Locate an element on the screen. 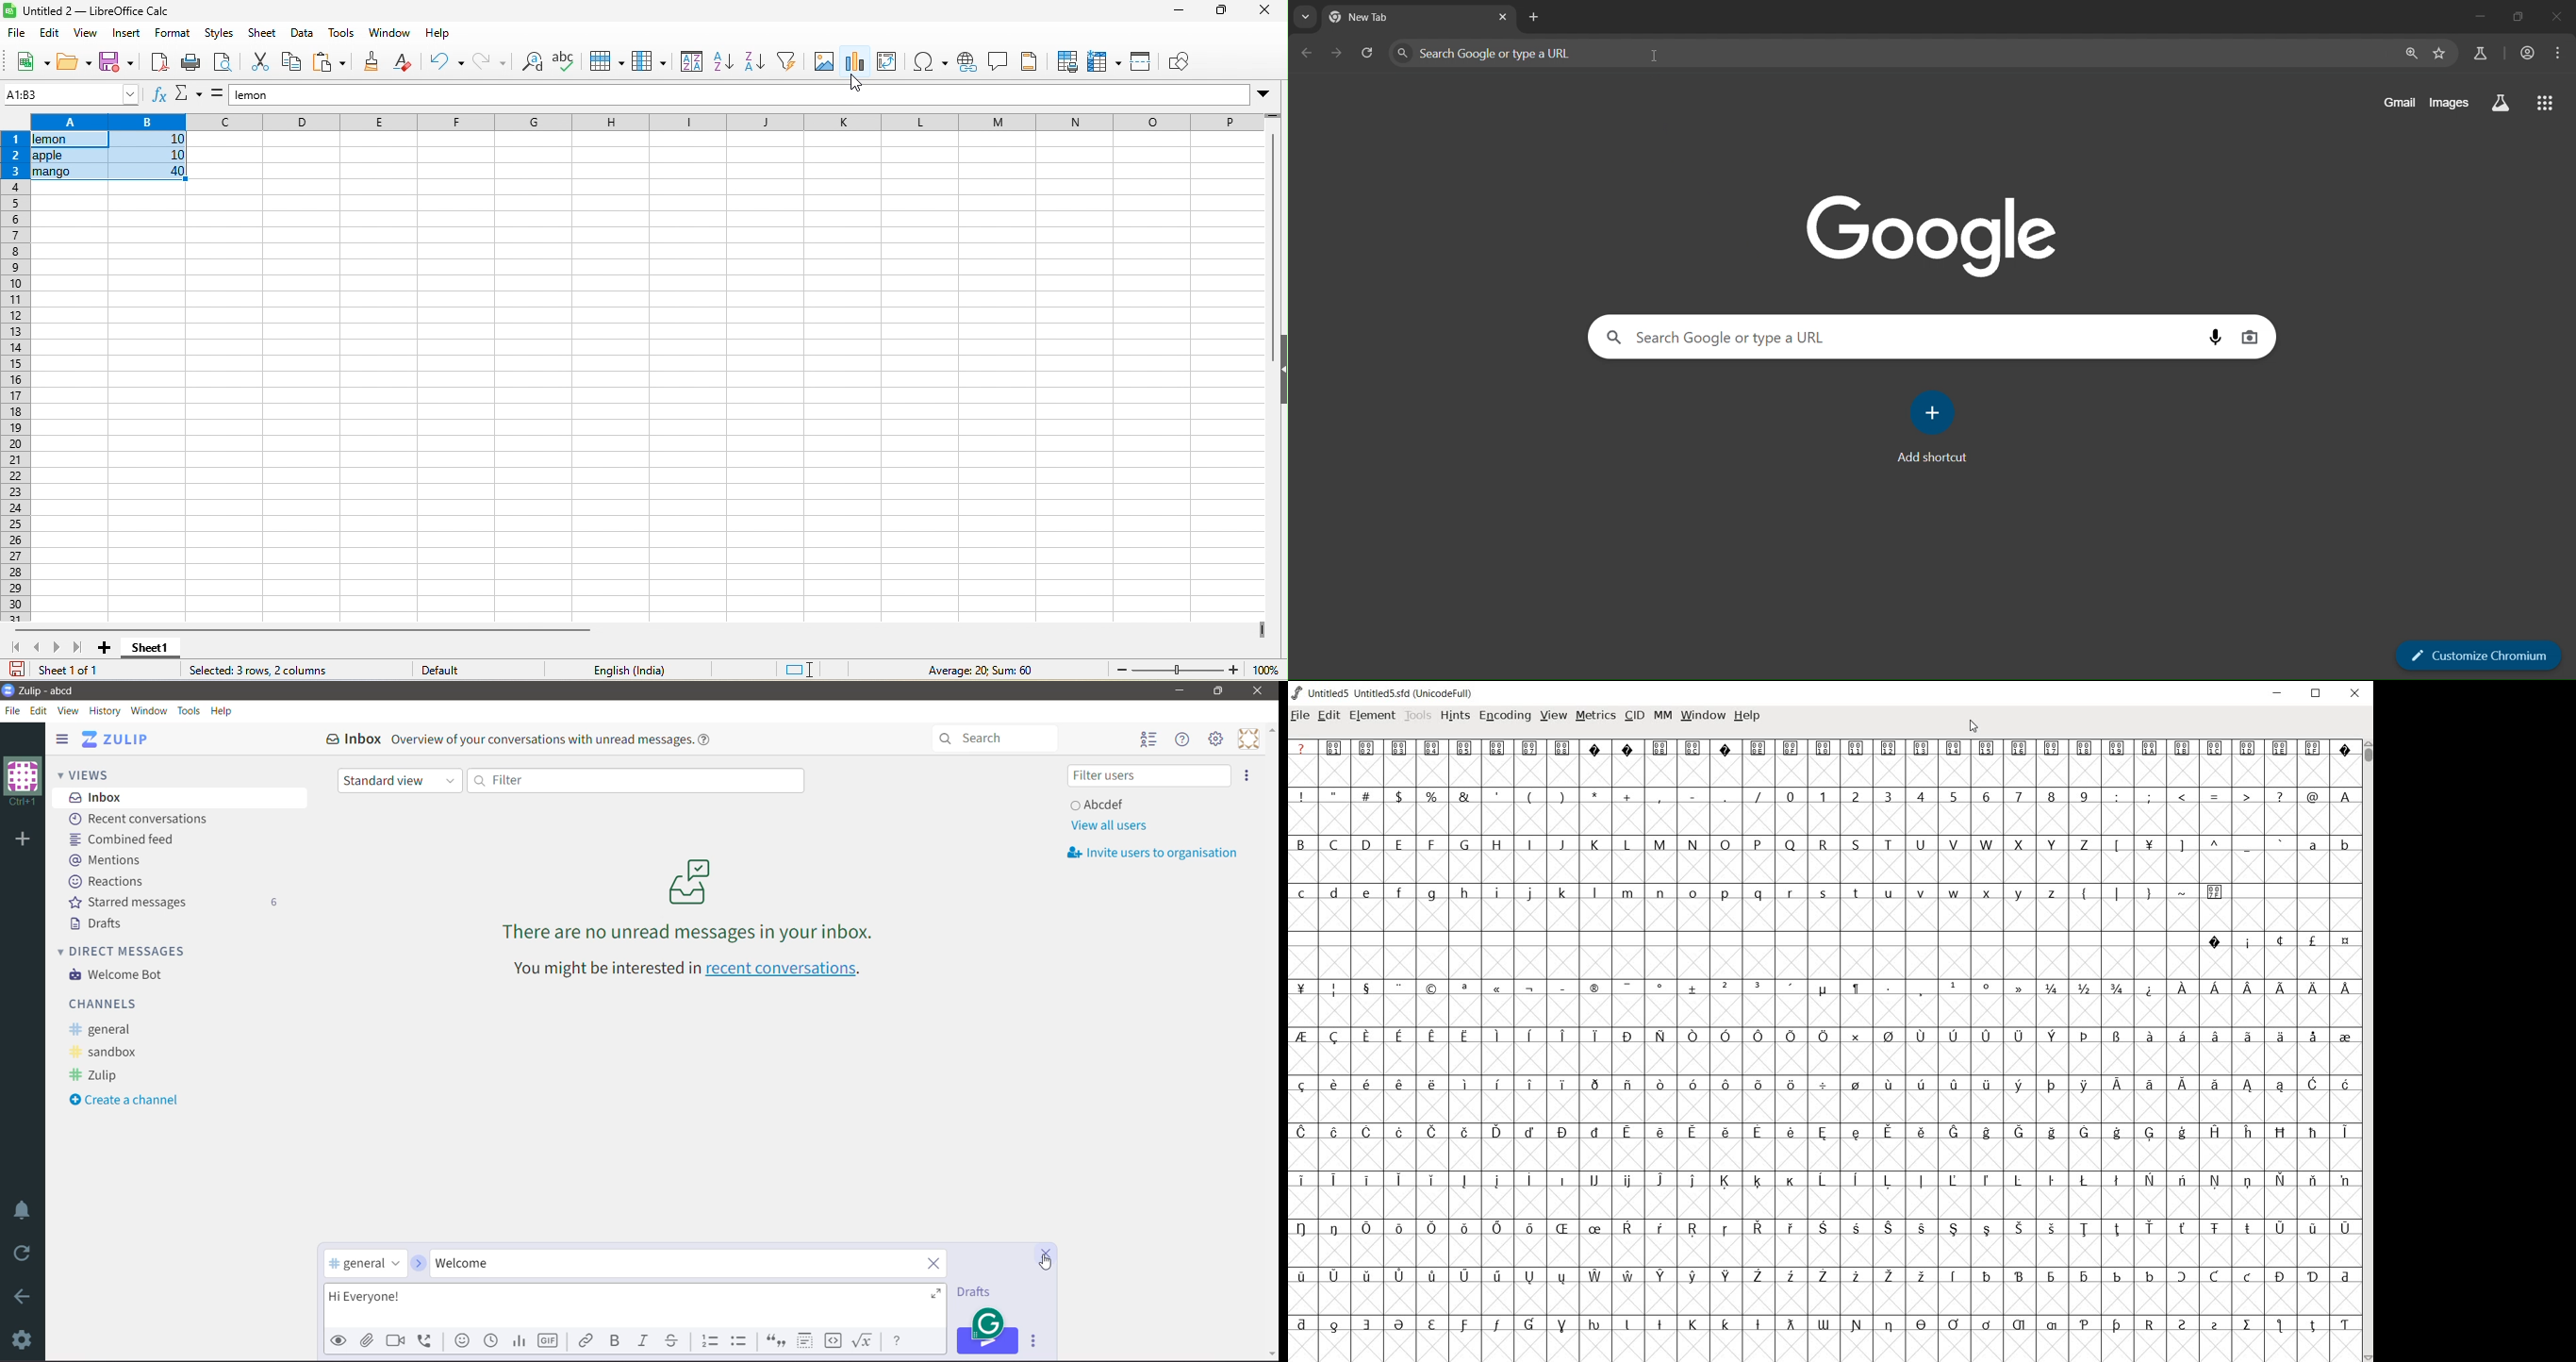 Image resolution: width=2576 pixels, height=1372 pixels. I is located at coordinates (1530, 845).